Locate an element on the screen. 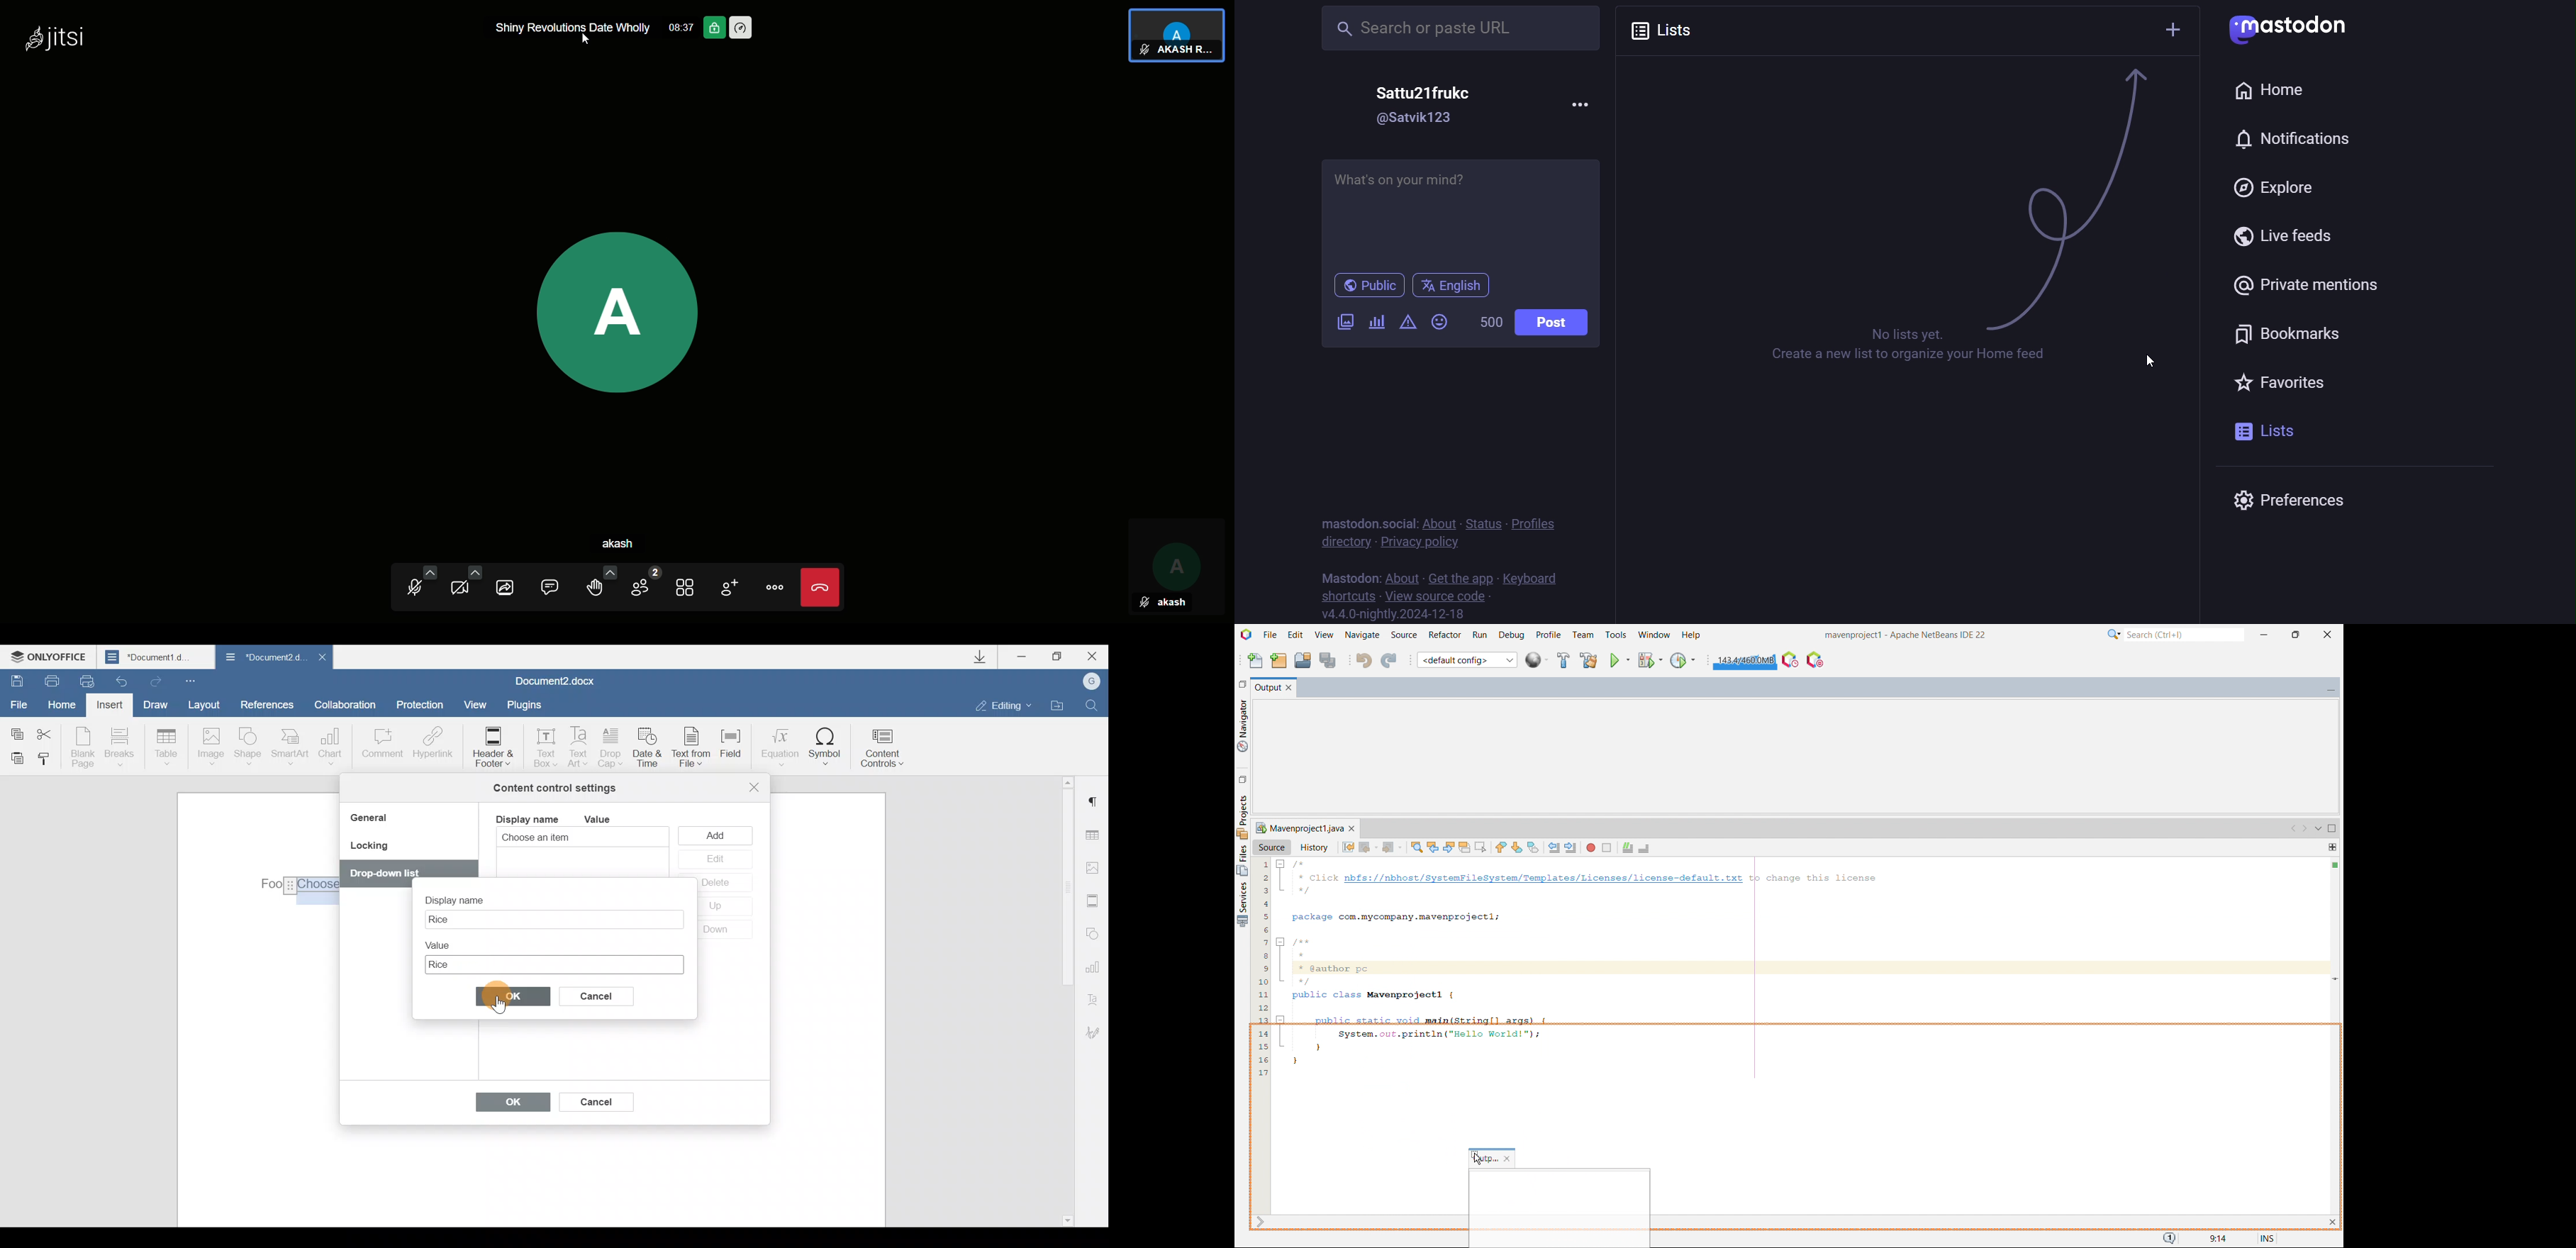 Image resolution: width=2576 pixels, height=1260 pixels. OK is located at coordinates (507, 1105).